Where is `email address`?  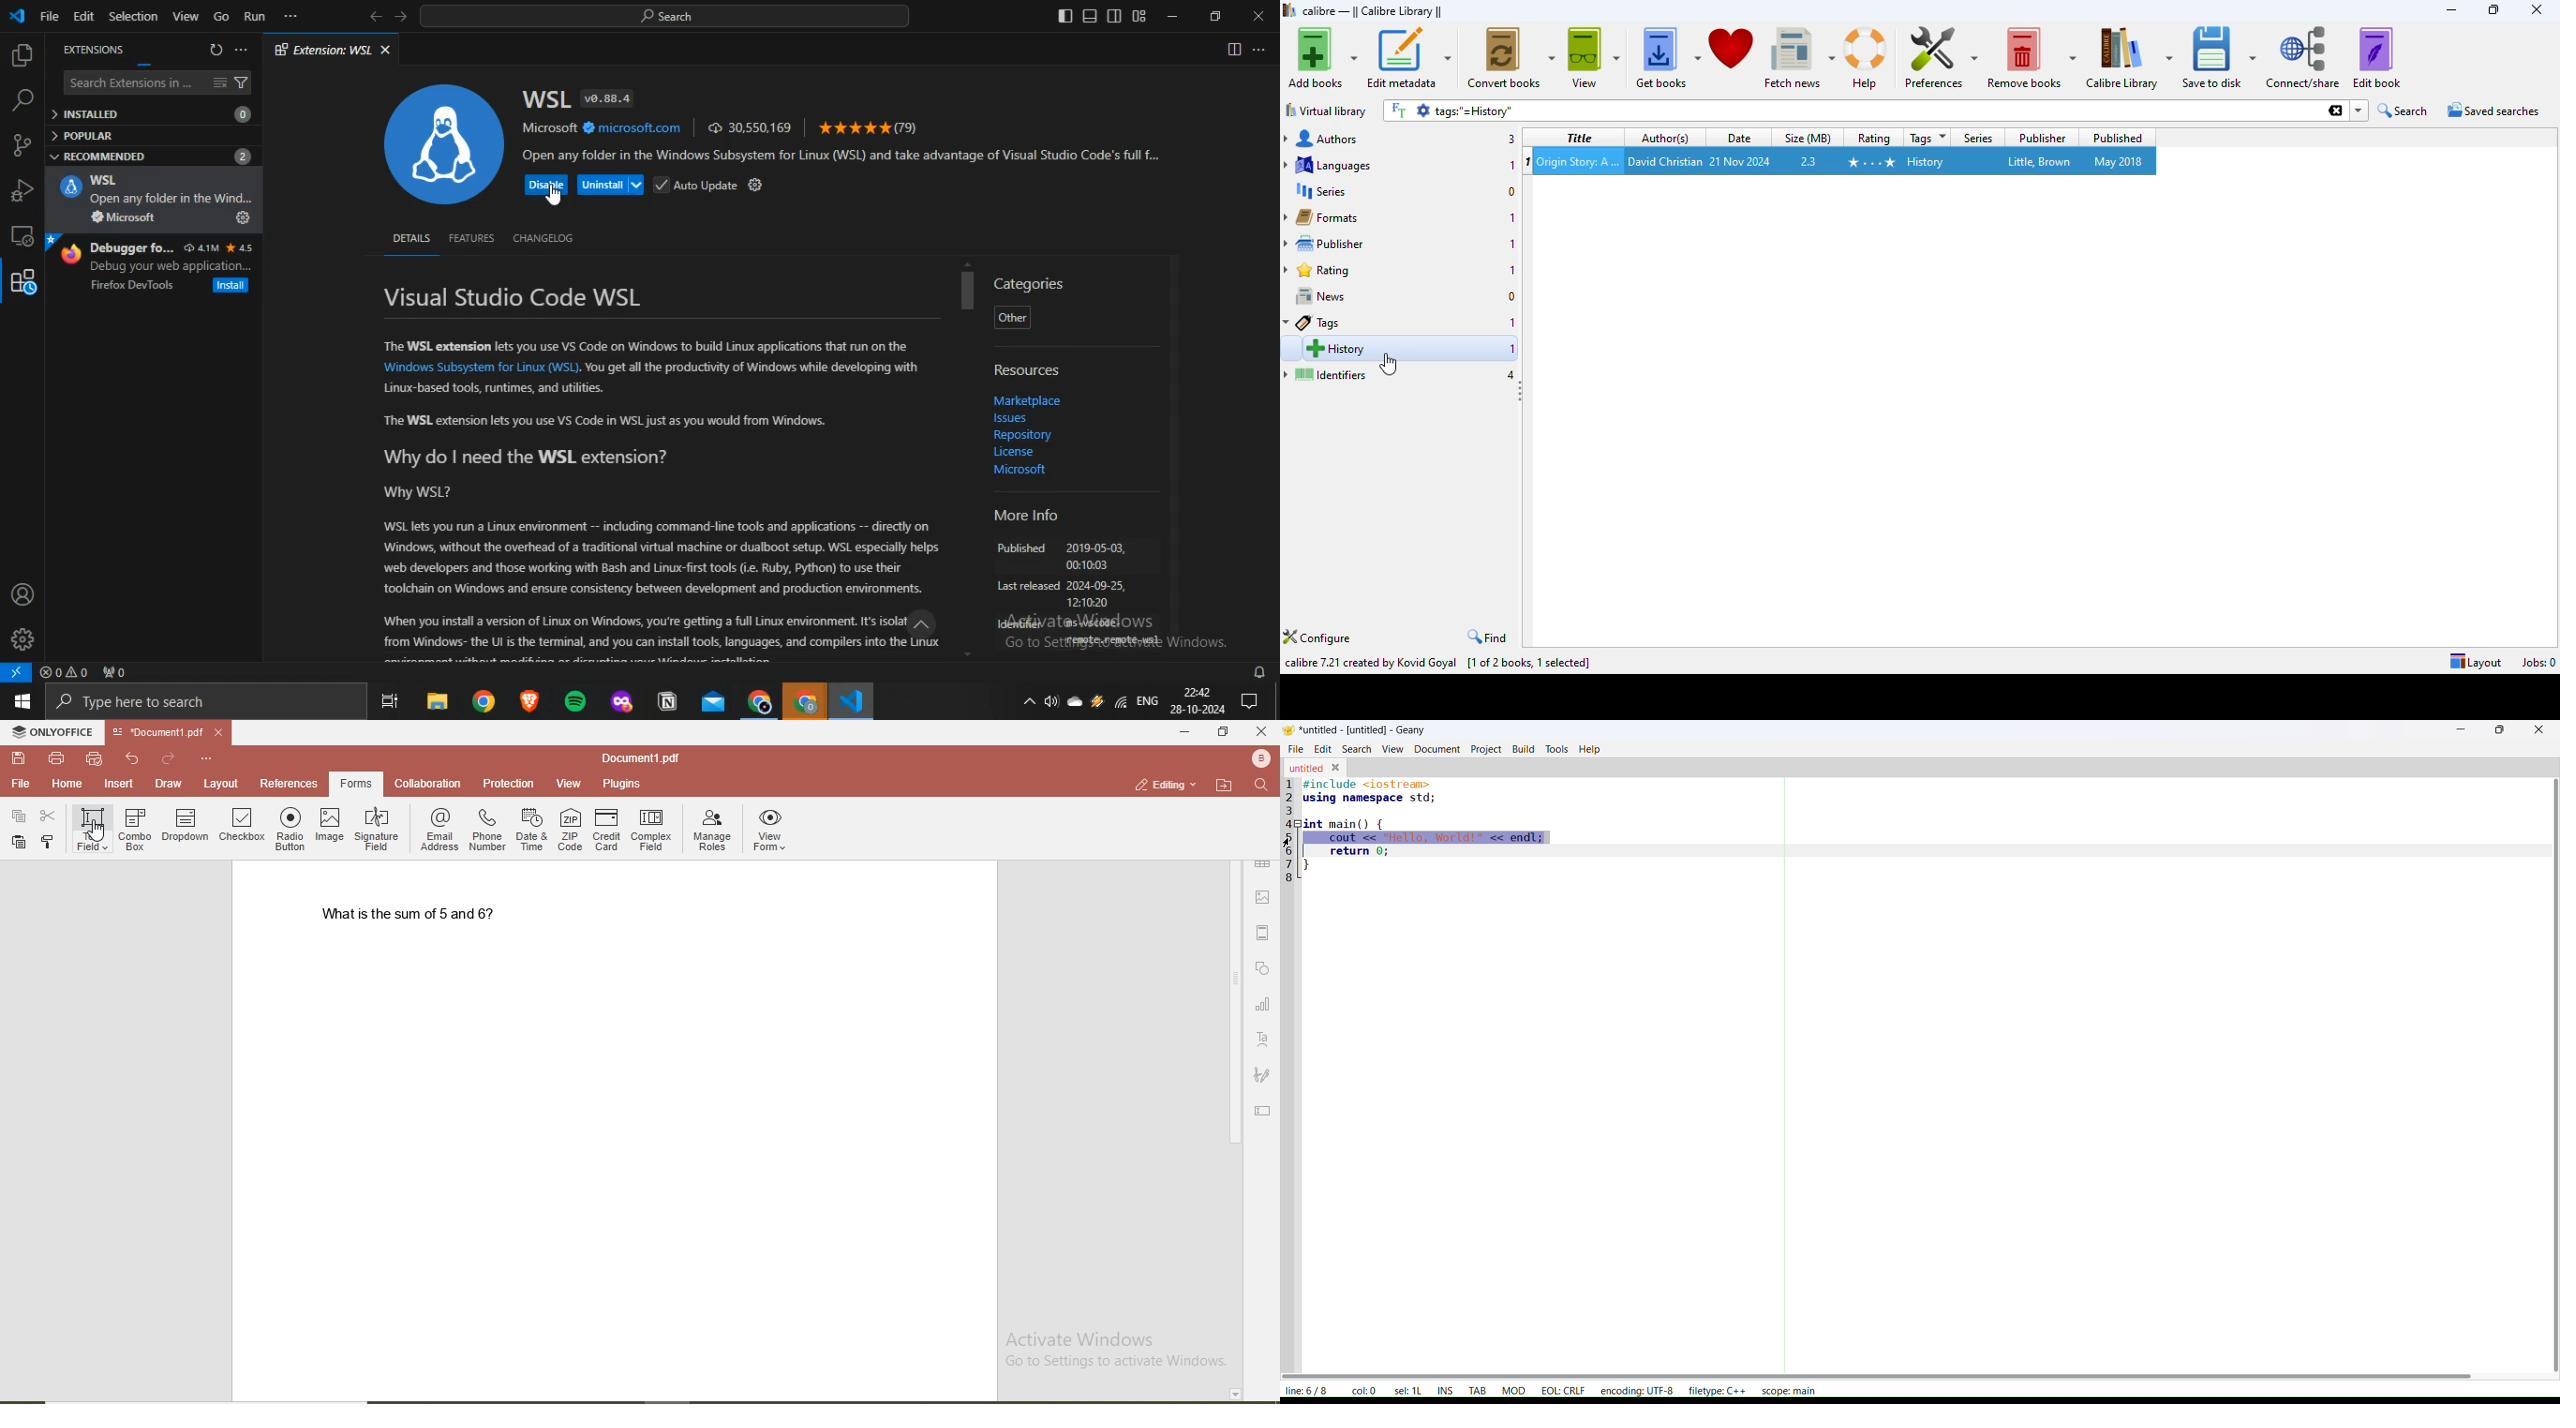
email address is located at coordinates (434, 831).